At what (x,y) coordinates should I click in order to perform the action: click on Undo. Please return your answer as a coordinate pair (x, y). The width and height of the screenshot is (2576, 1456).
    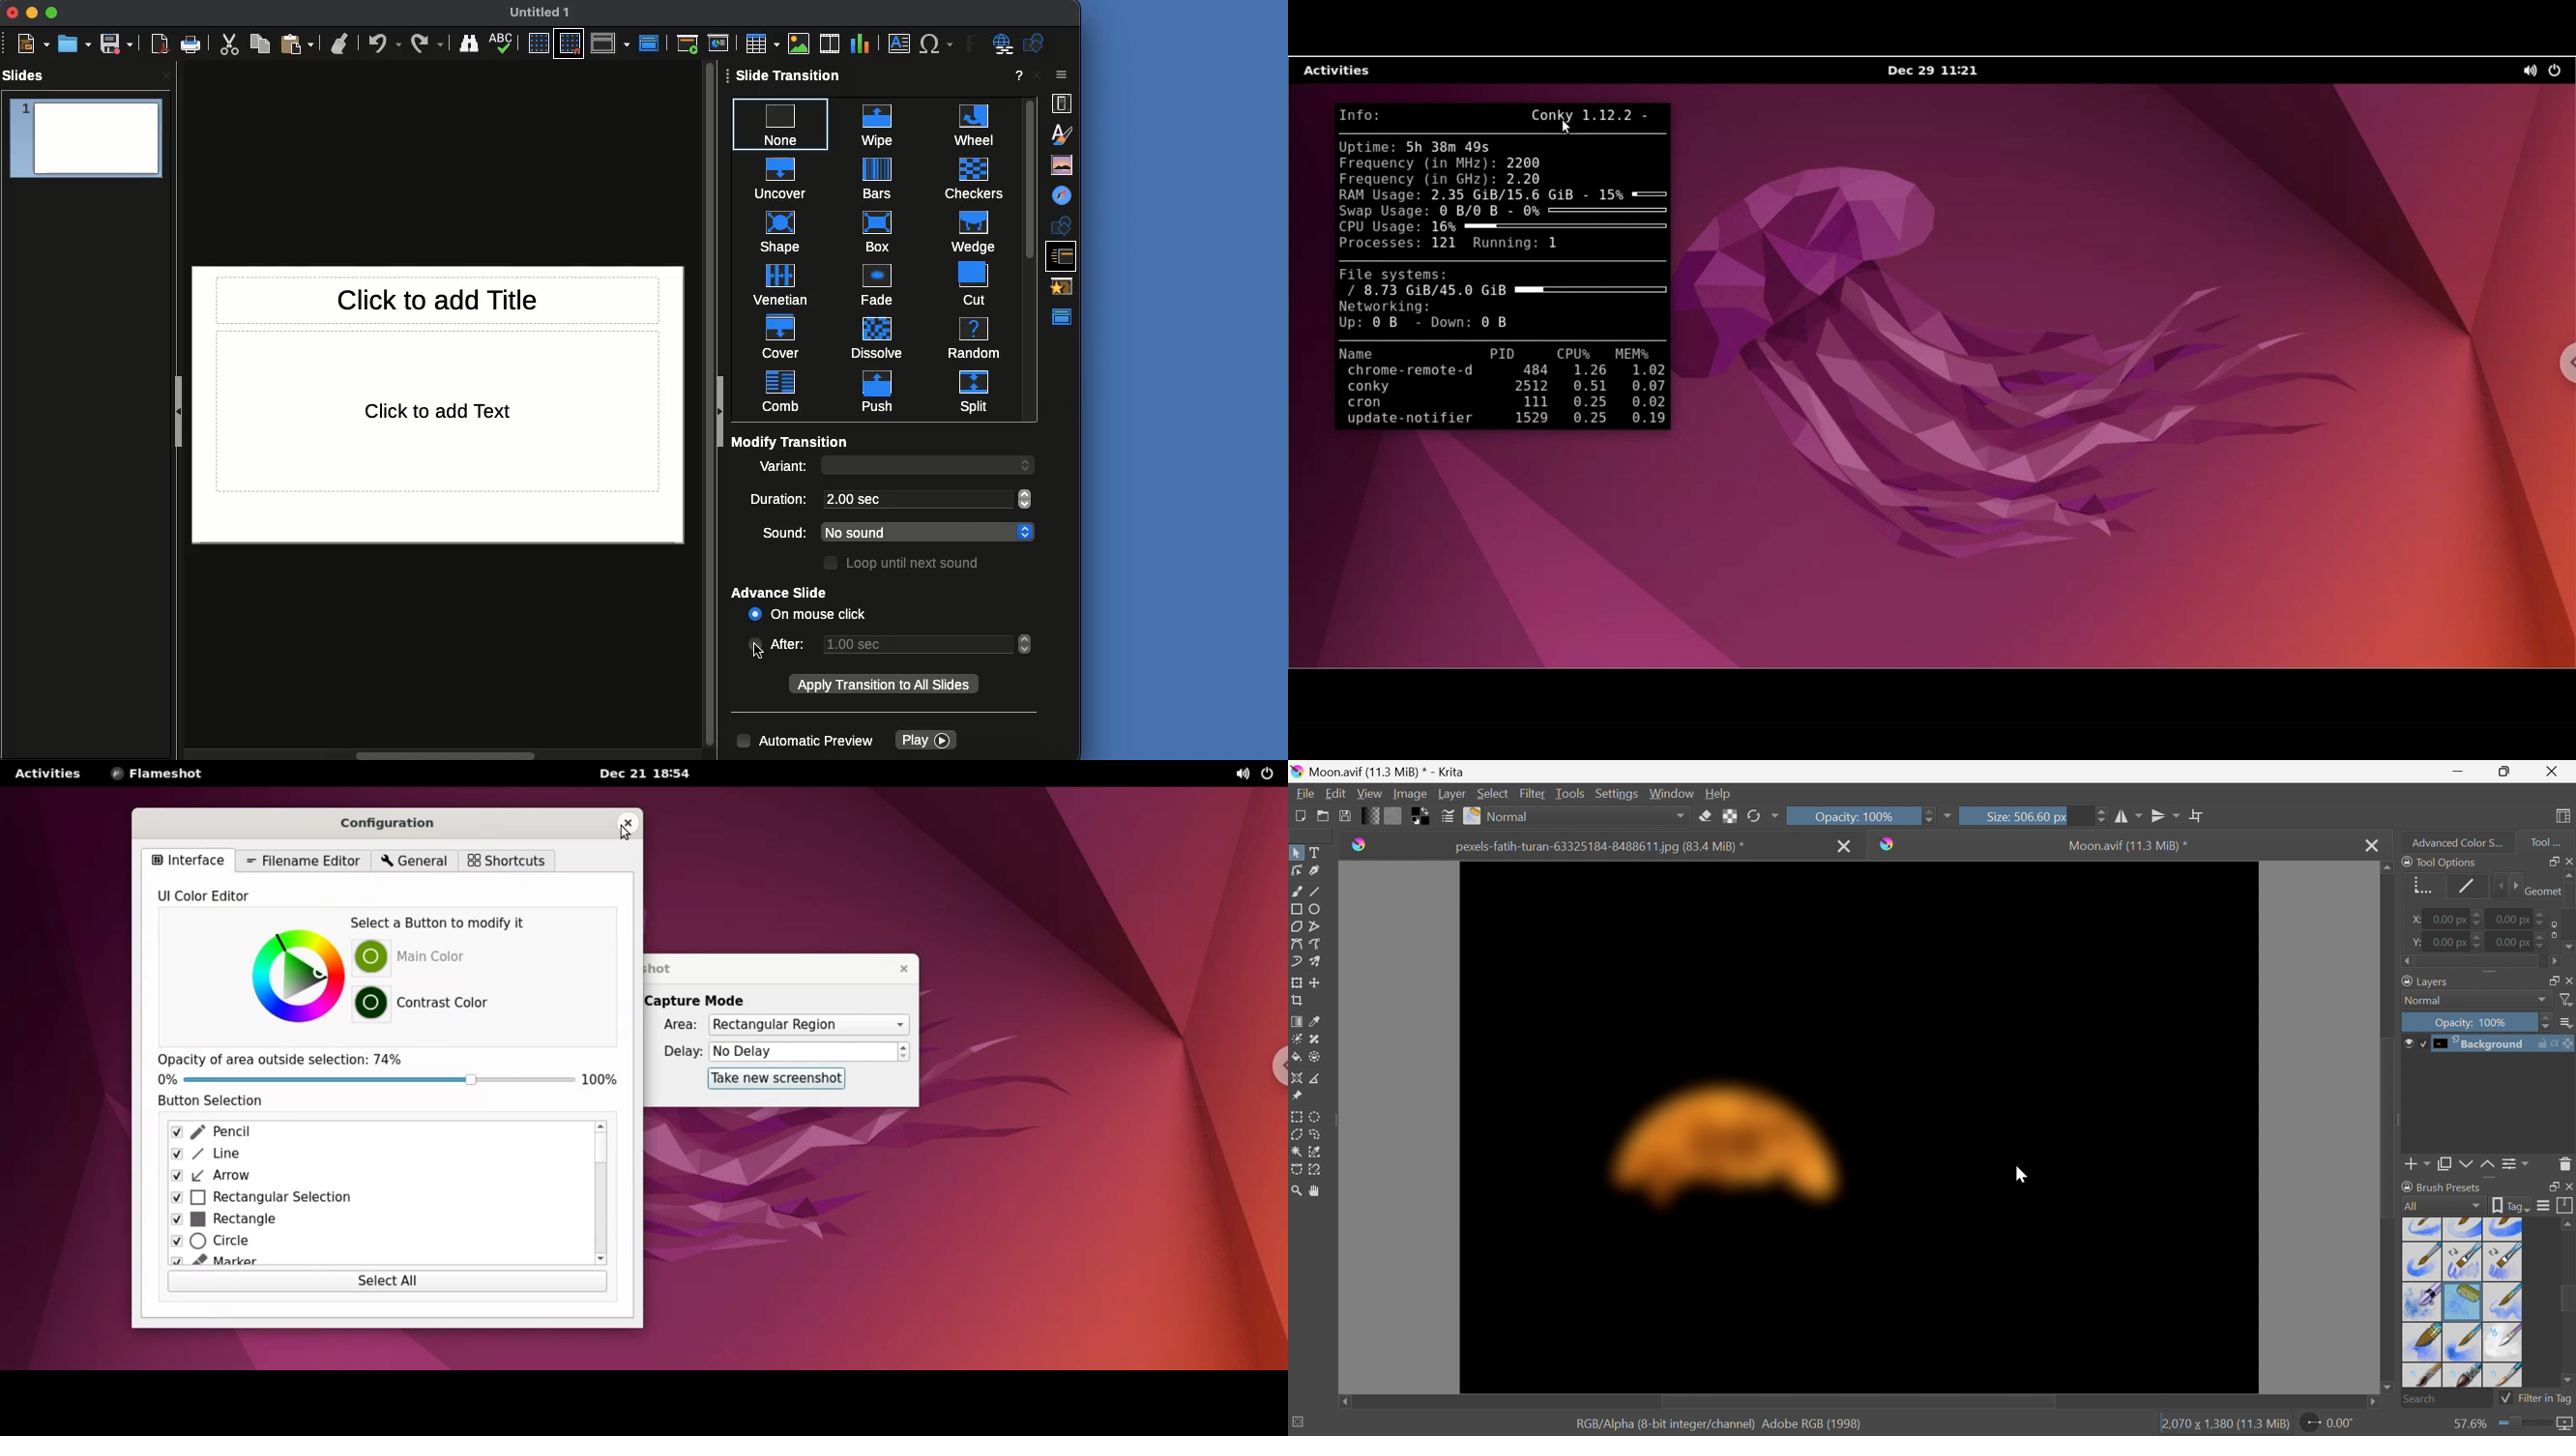
    Looking at the image, I should click on (385, 43).